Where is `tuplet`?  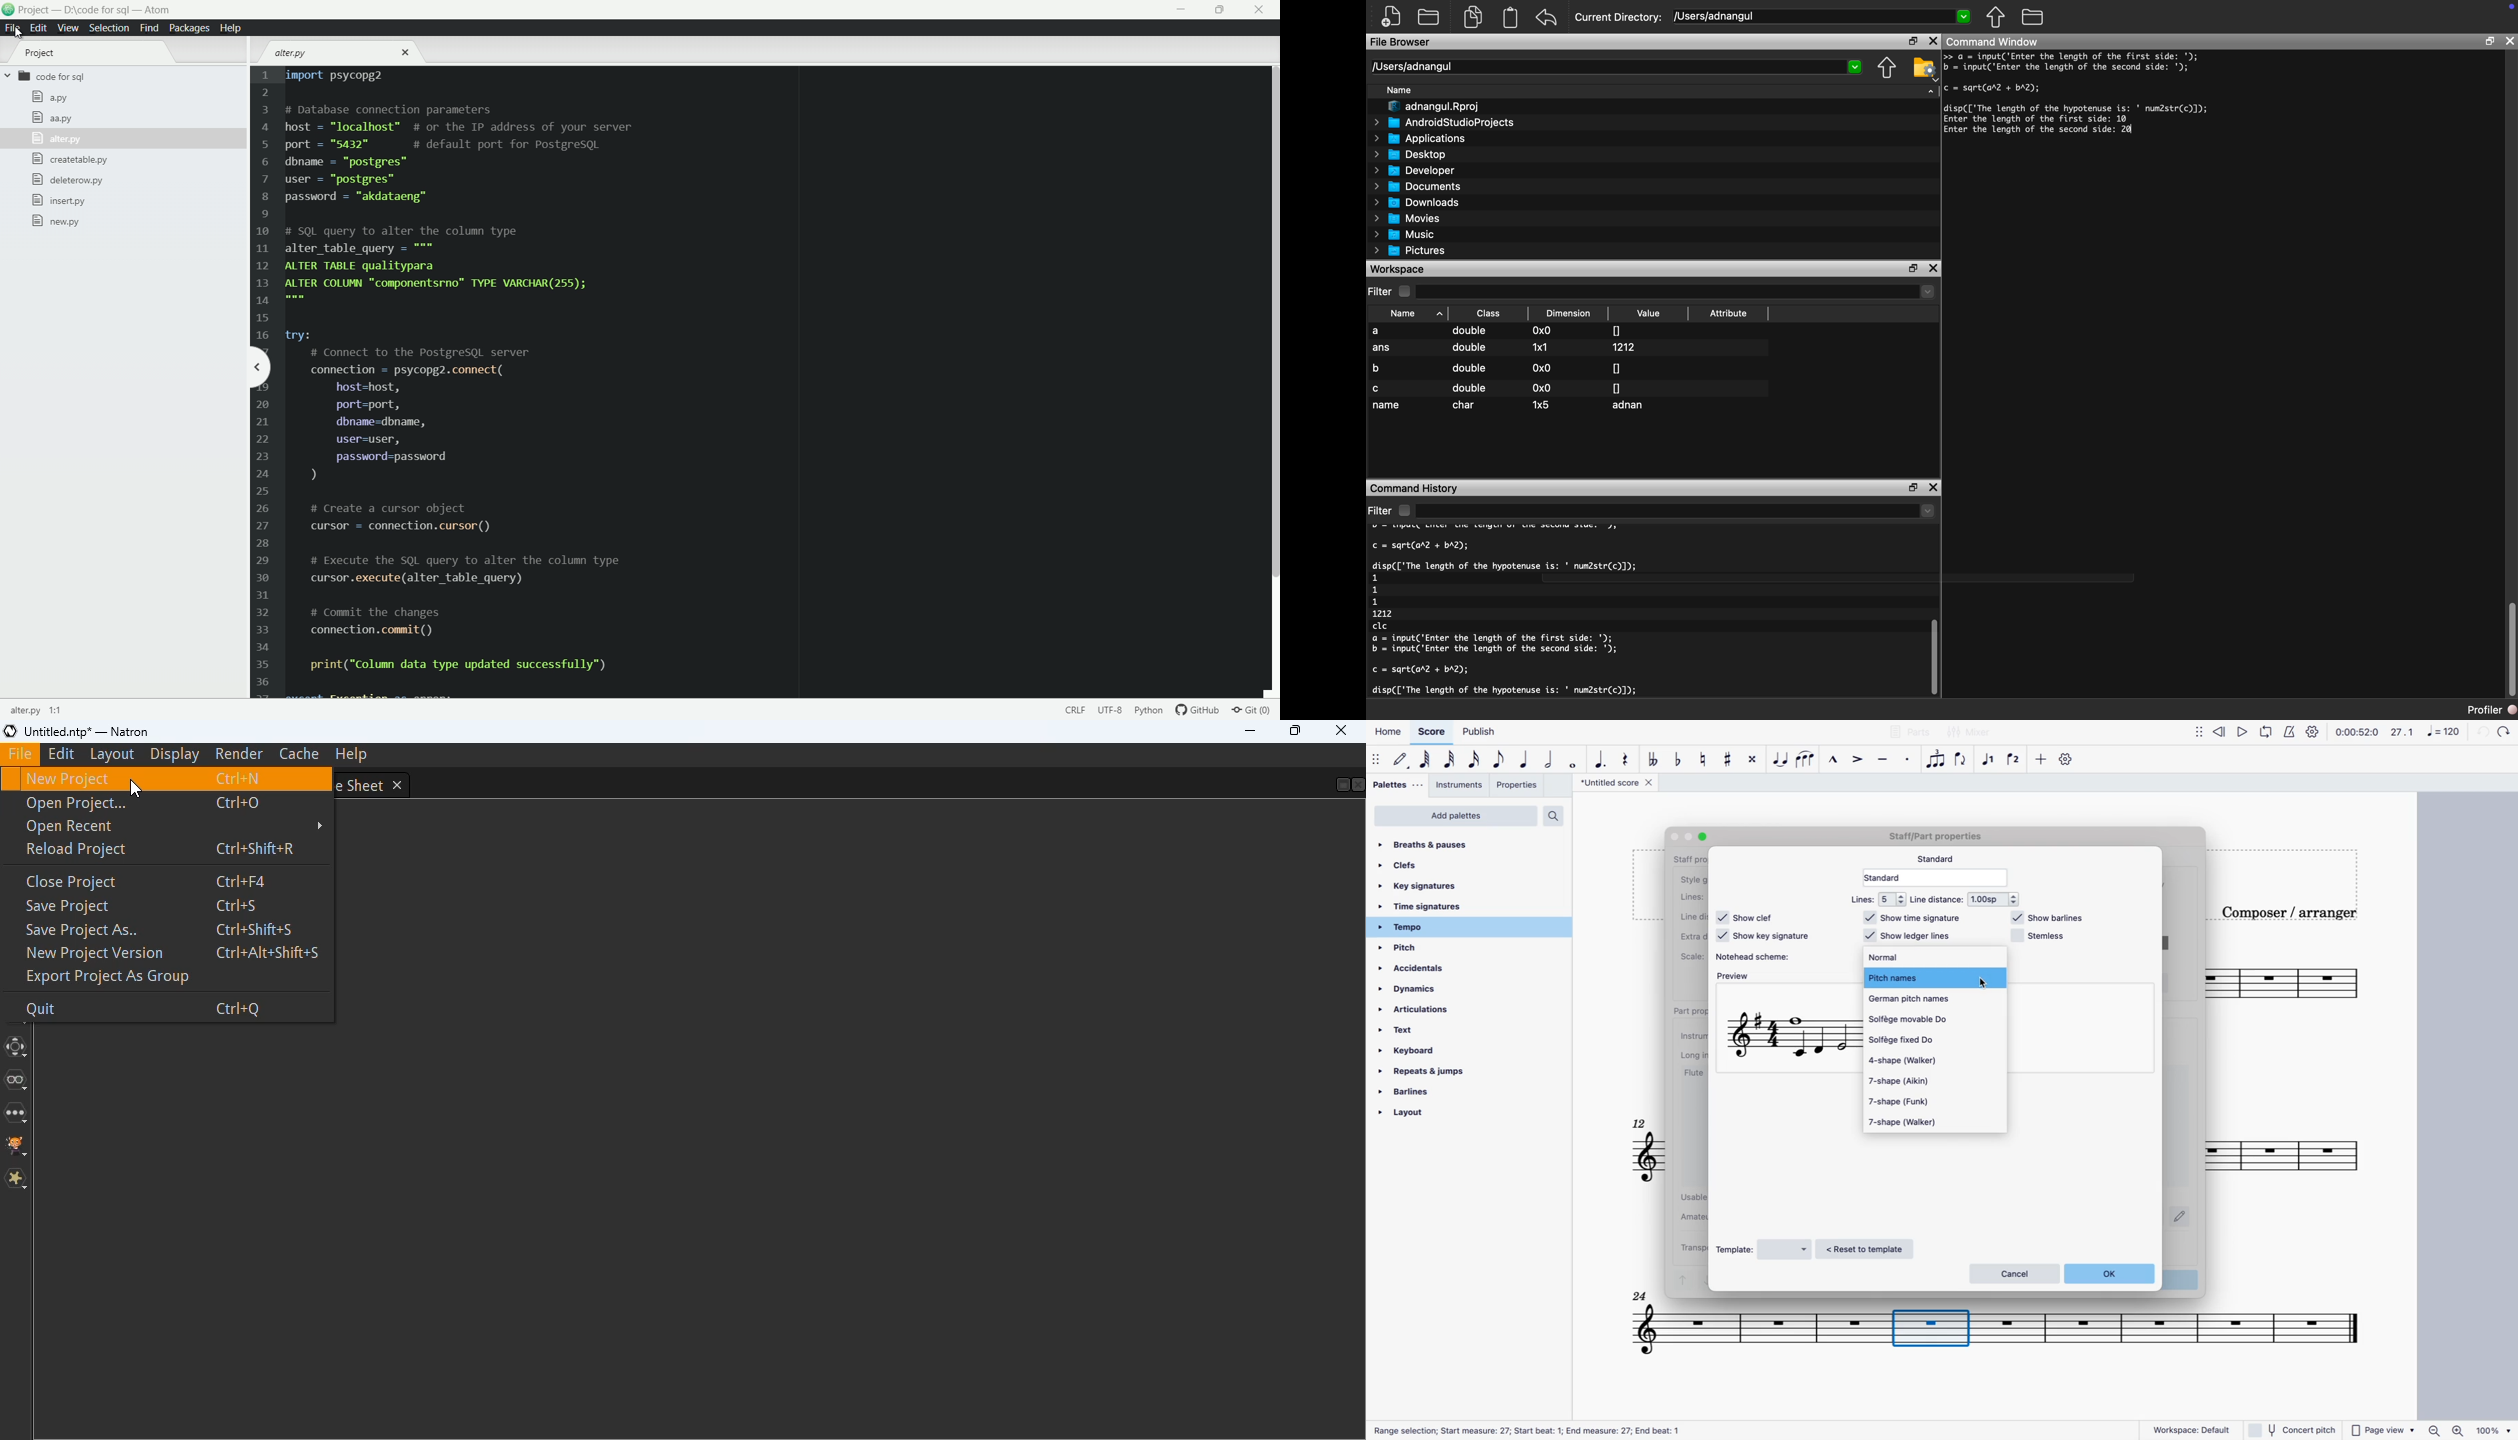
tuplet is located at coordinates (1936, 759).